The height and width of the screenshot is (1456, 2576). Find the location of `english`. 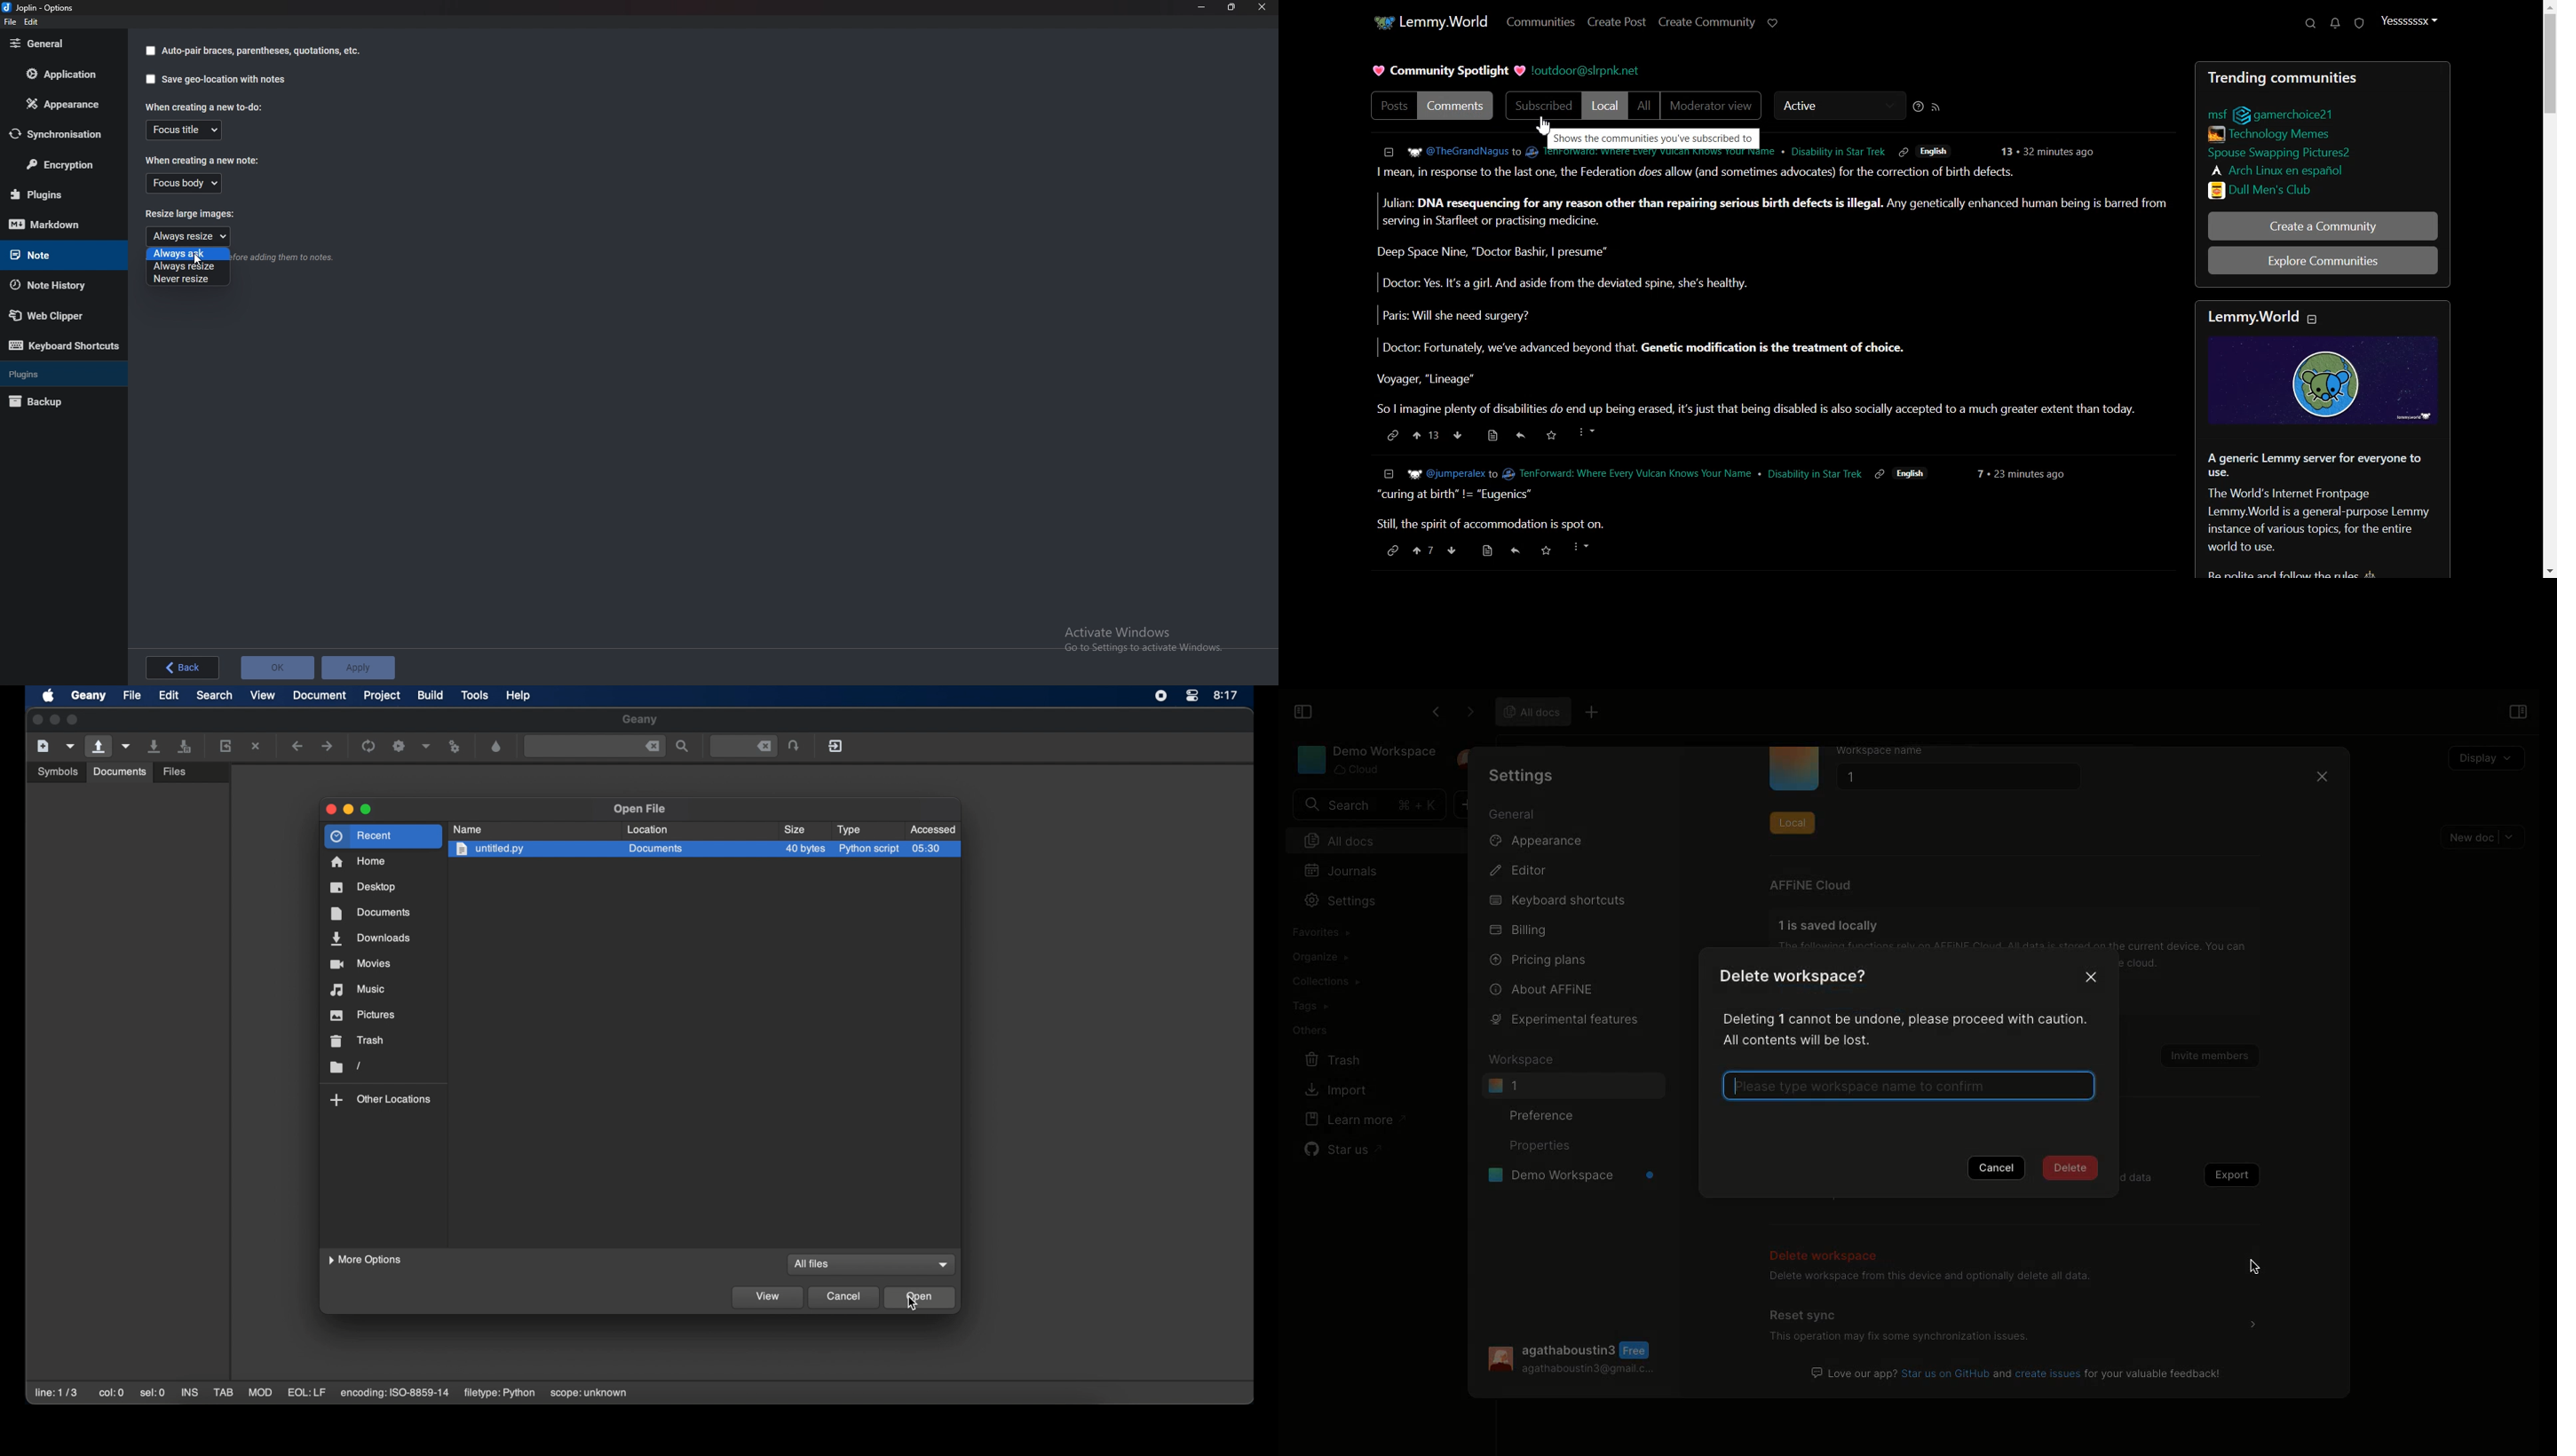

english is located at coordinates (1913, 472).